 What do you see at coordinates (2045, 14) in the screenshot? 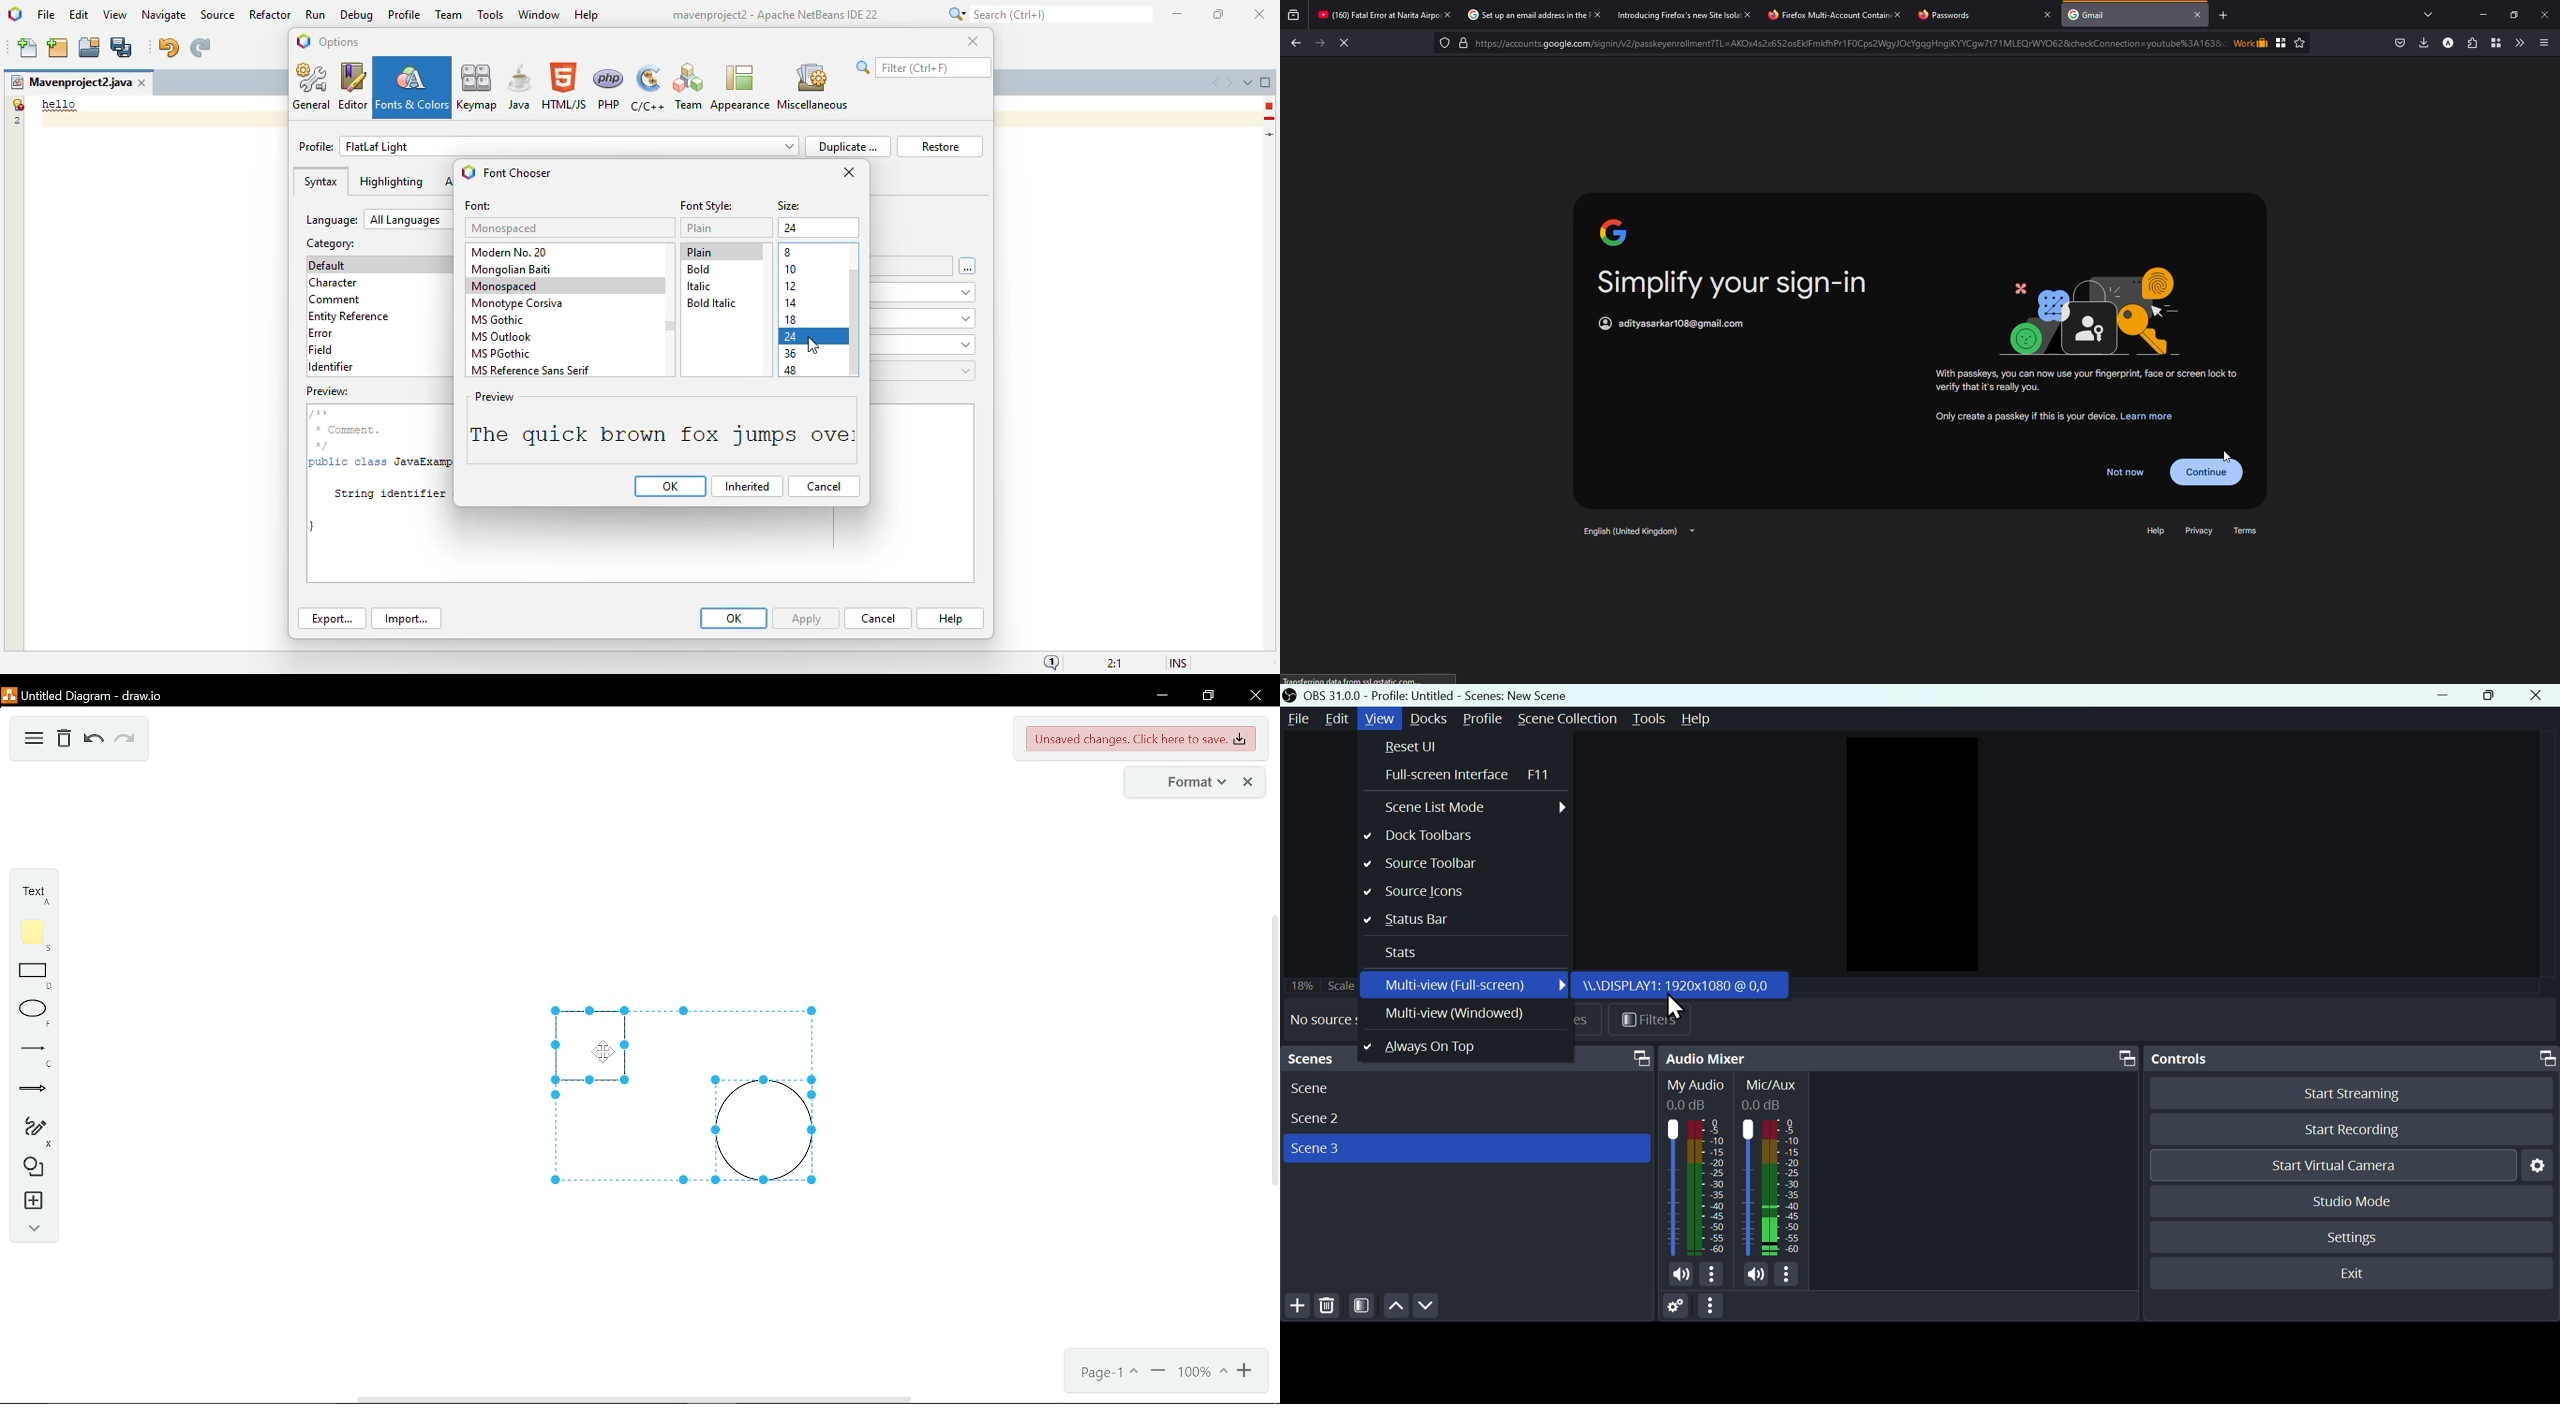
I see `close` at bounding box center [2045, 14].